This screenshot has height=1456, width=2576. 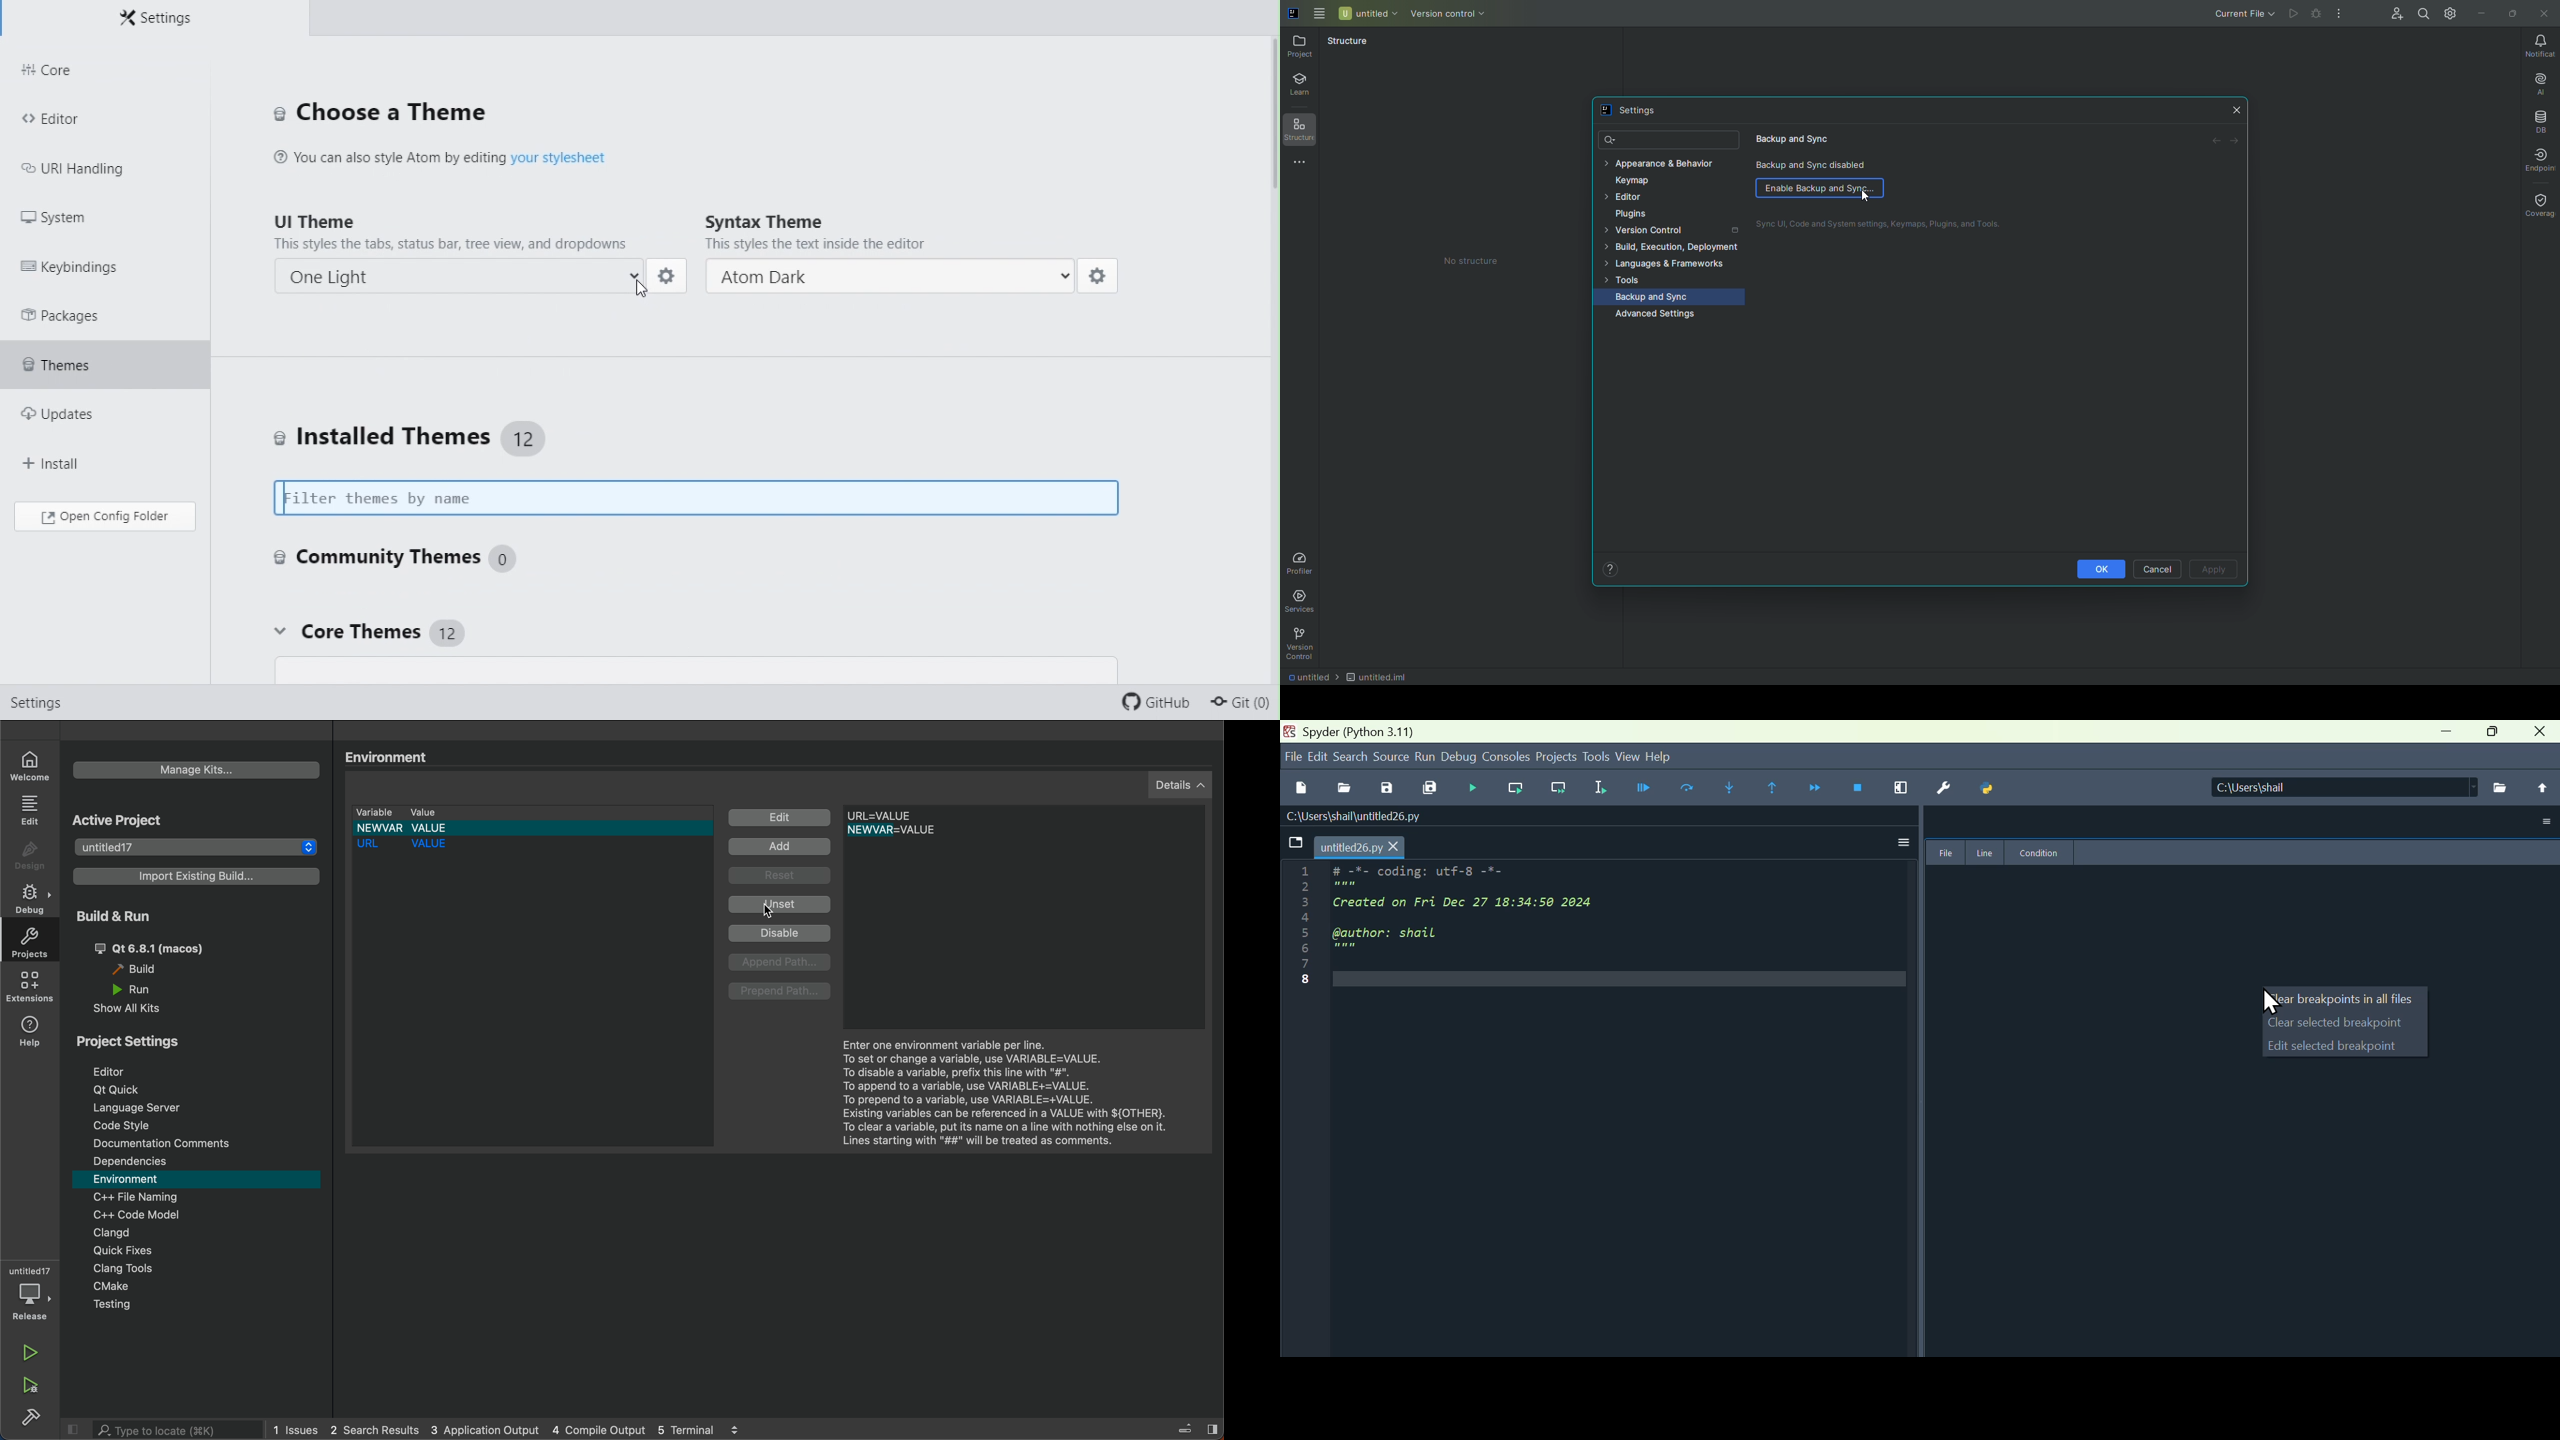 I want to click on Languages and Frameworks, so click(x=1671, y=265).